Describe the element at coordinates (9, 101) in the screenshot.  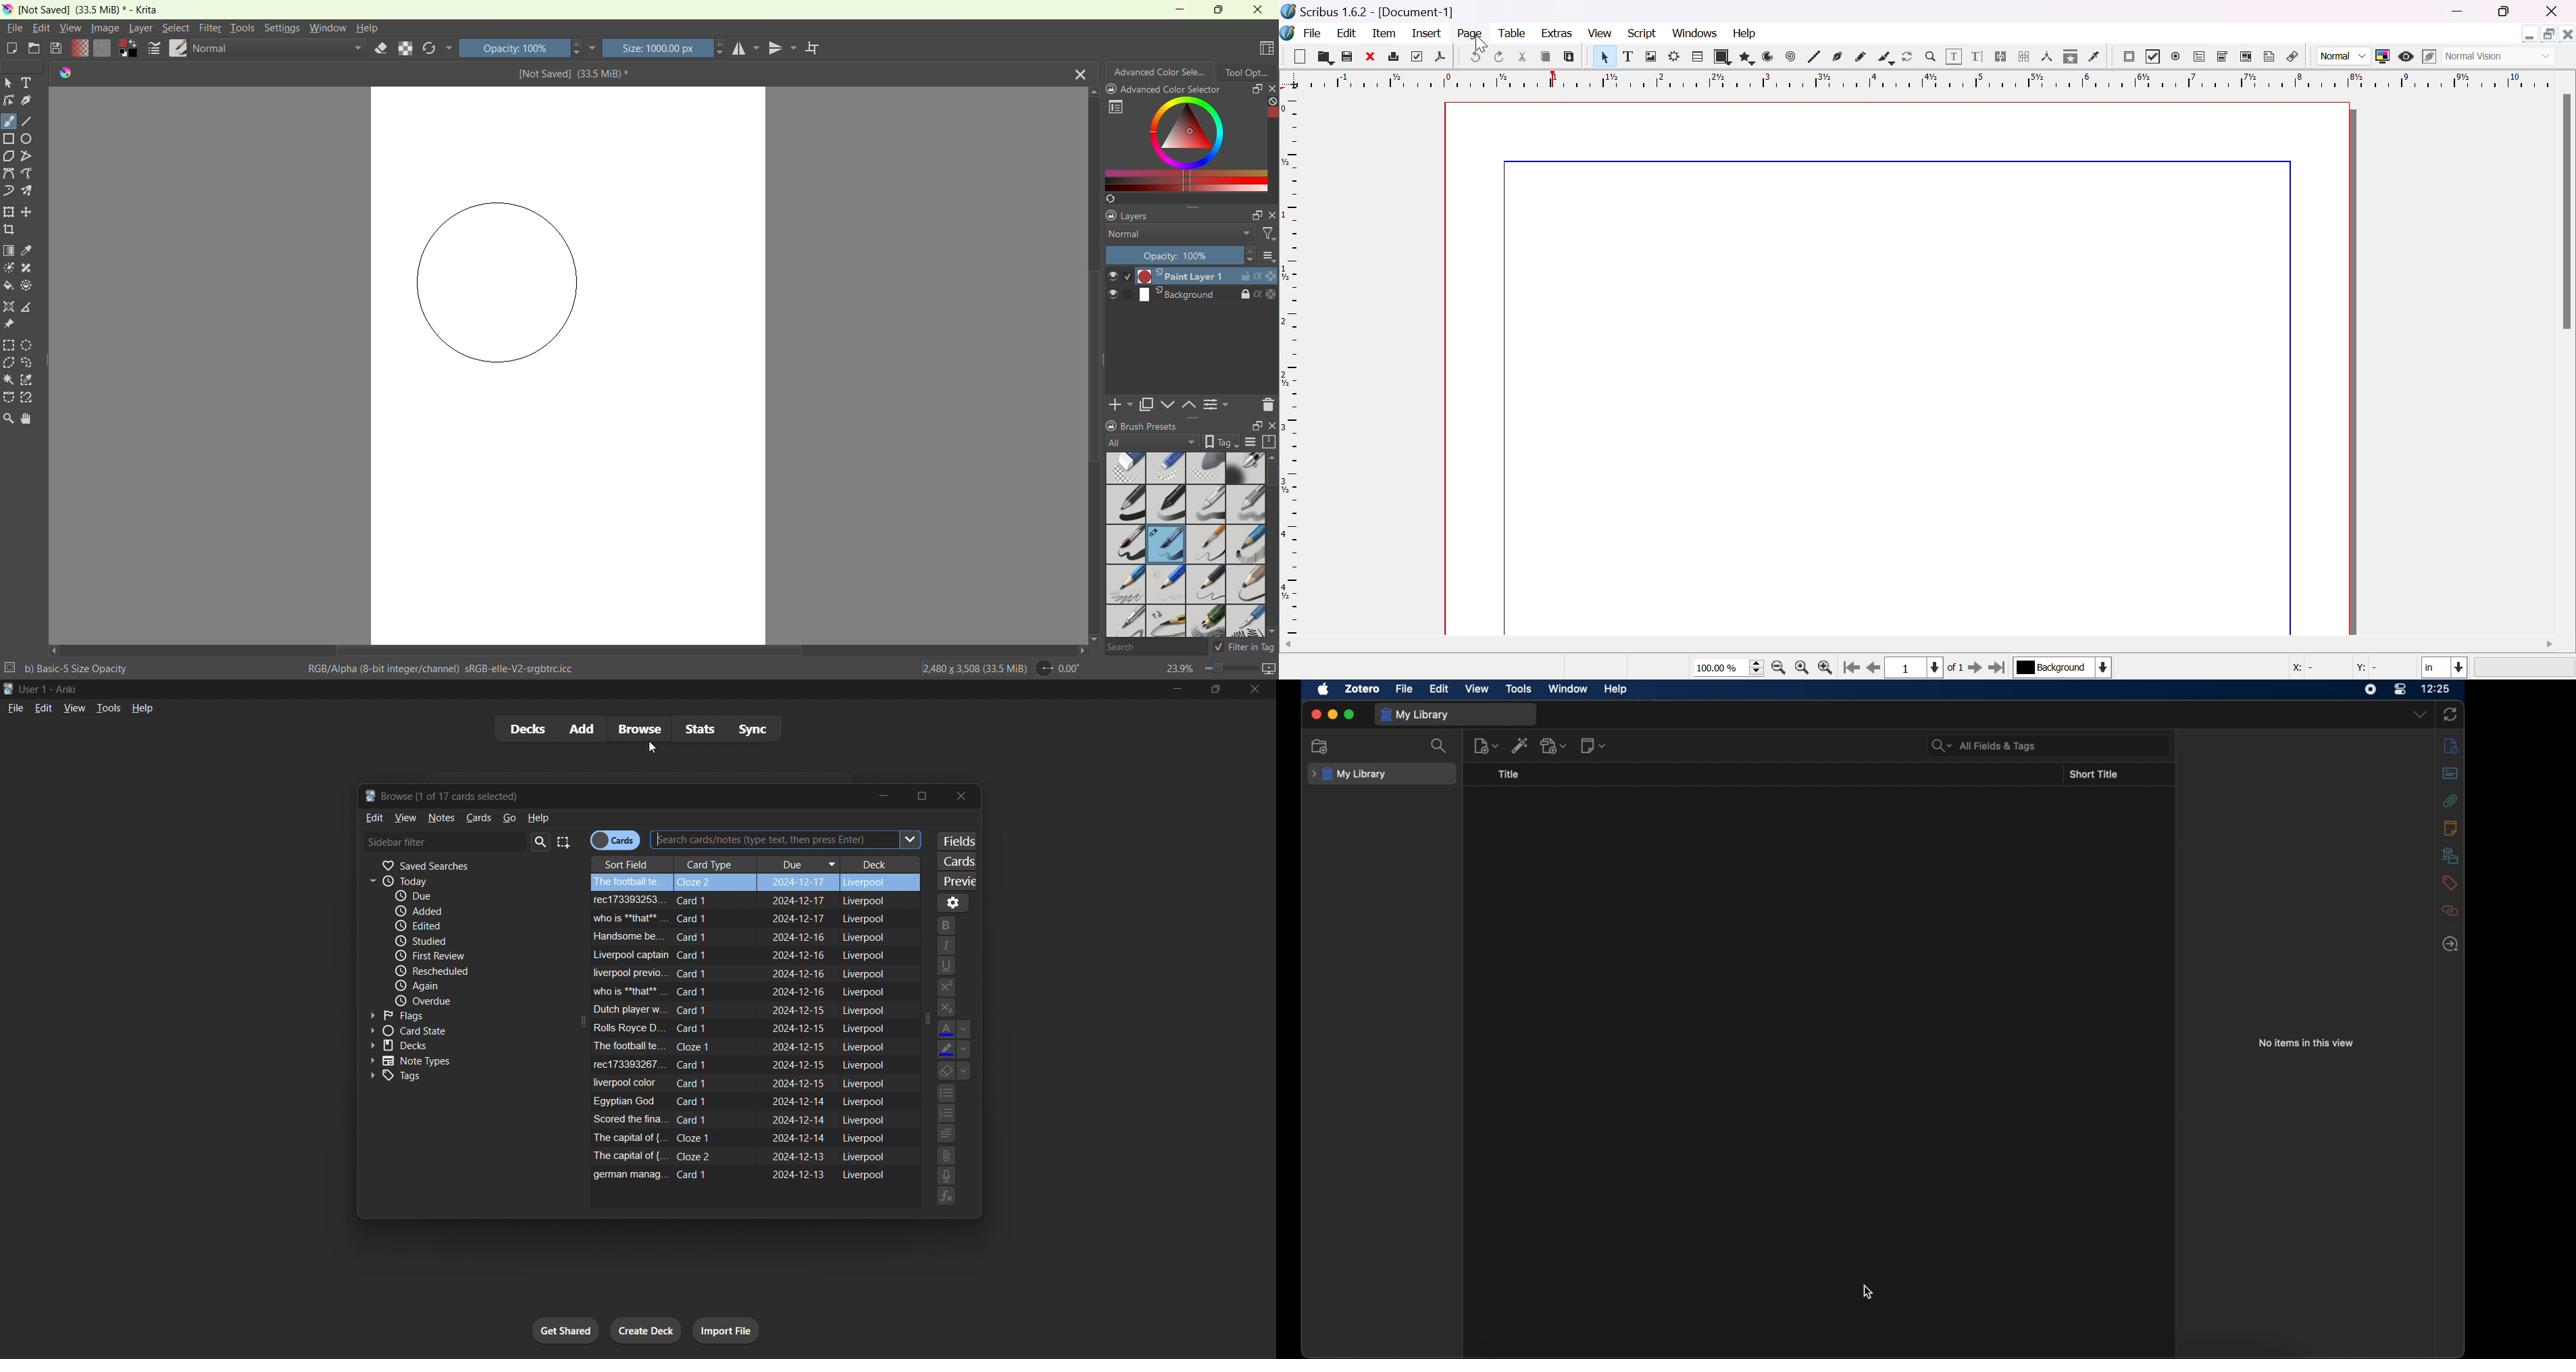
I see `edit shapes` at that location.